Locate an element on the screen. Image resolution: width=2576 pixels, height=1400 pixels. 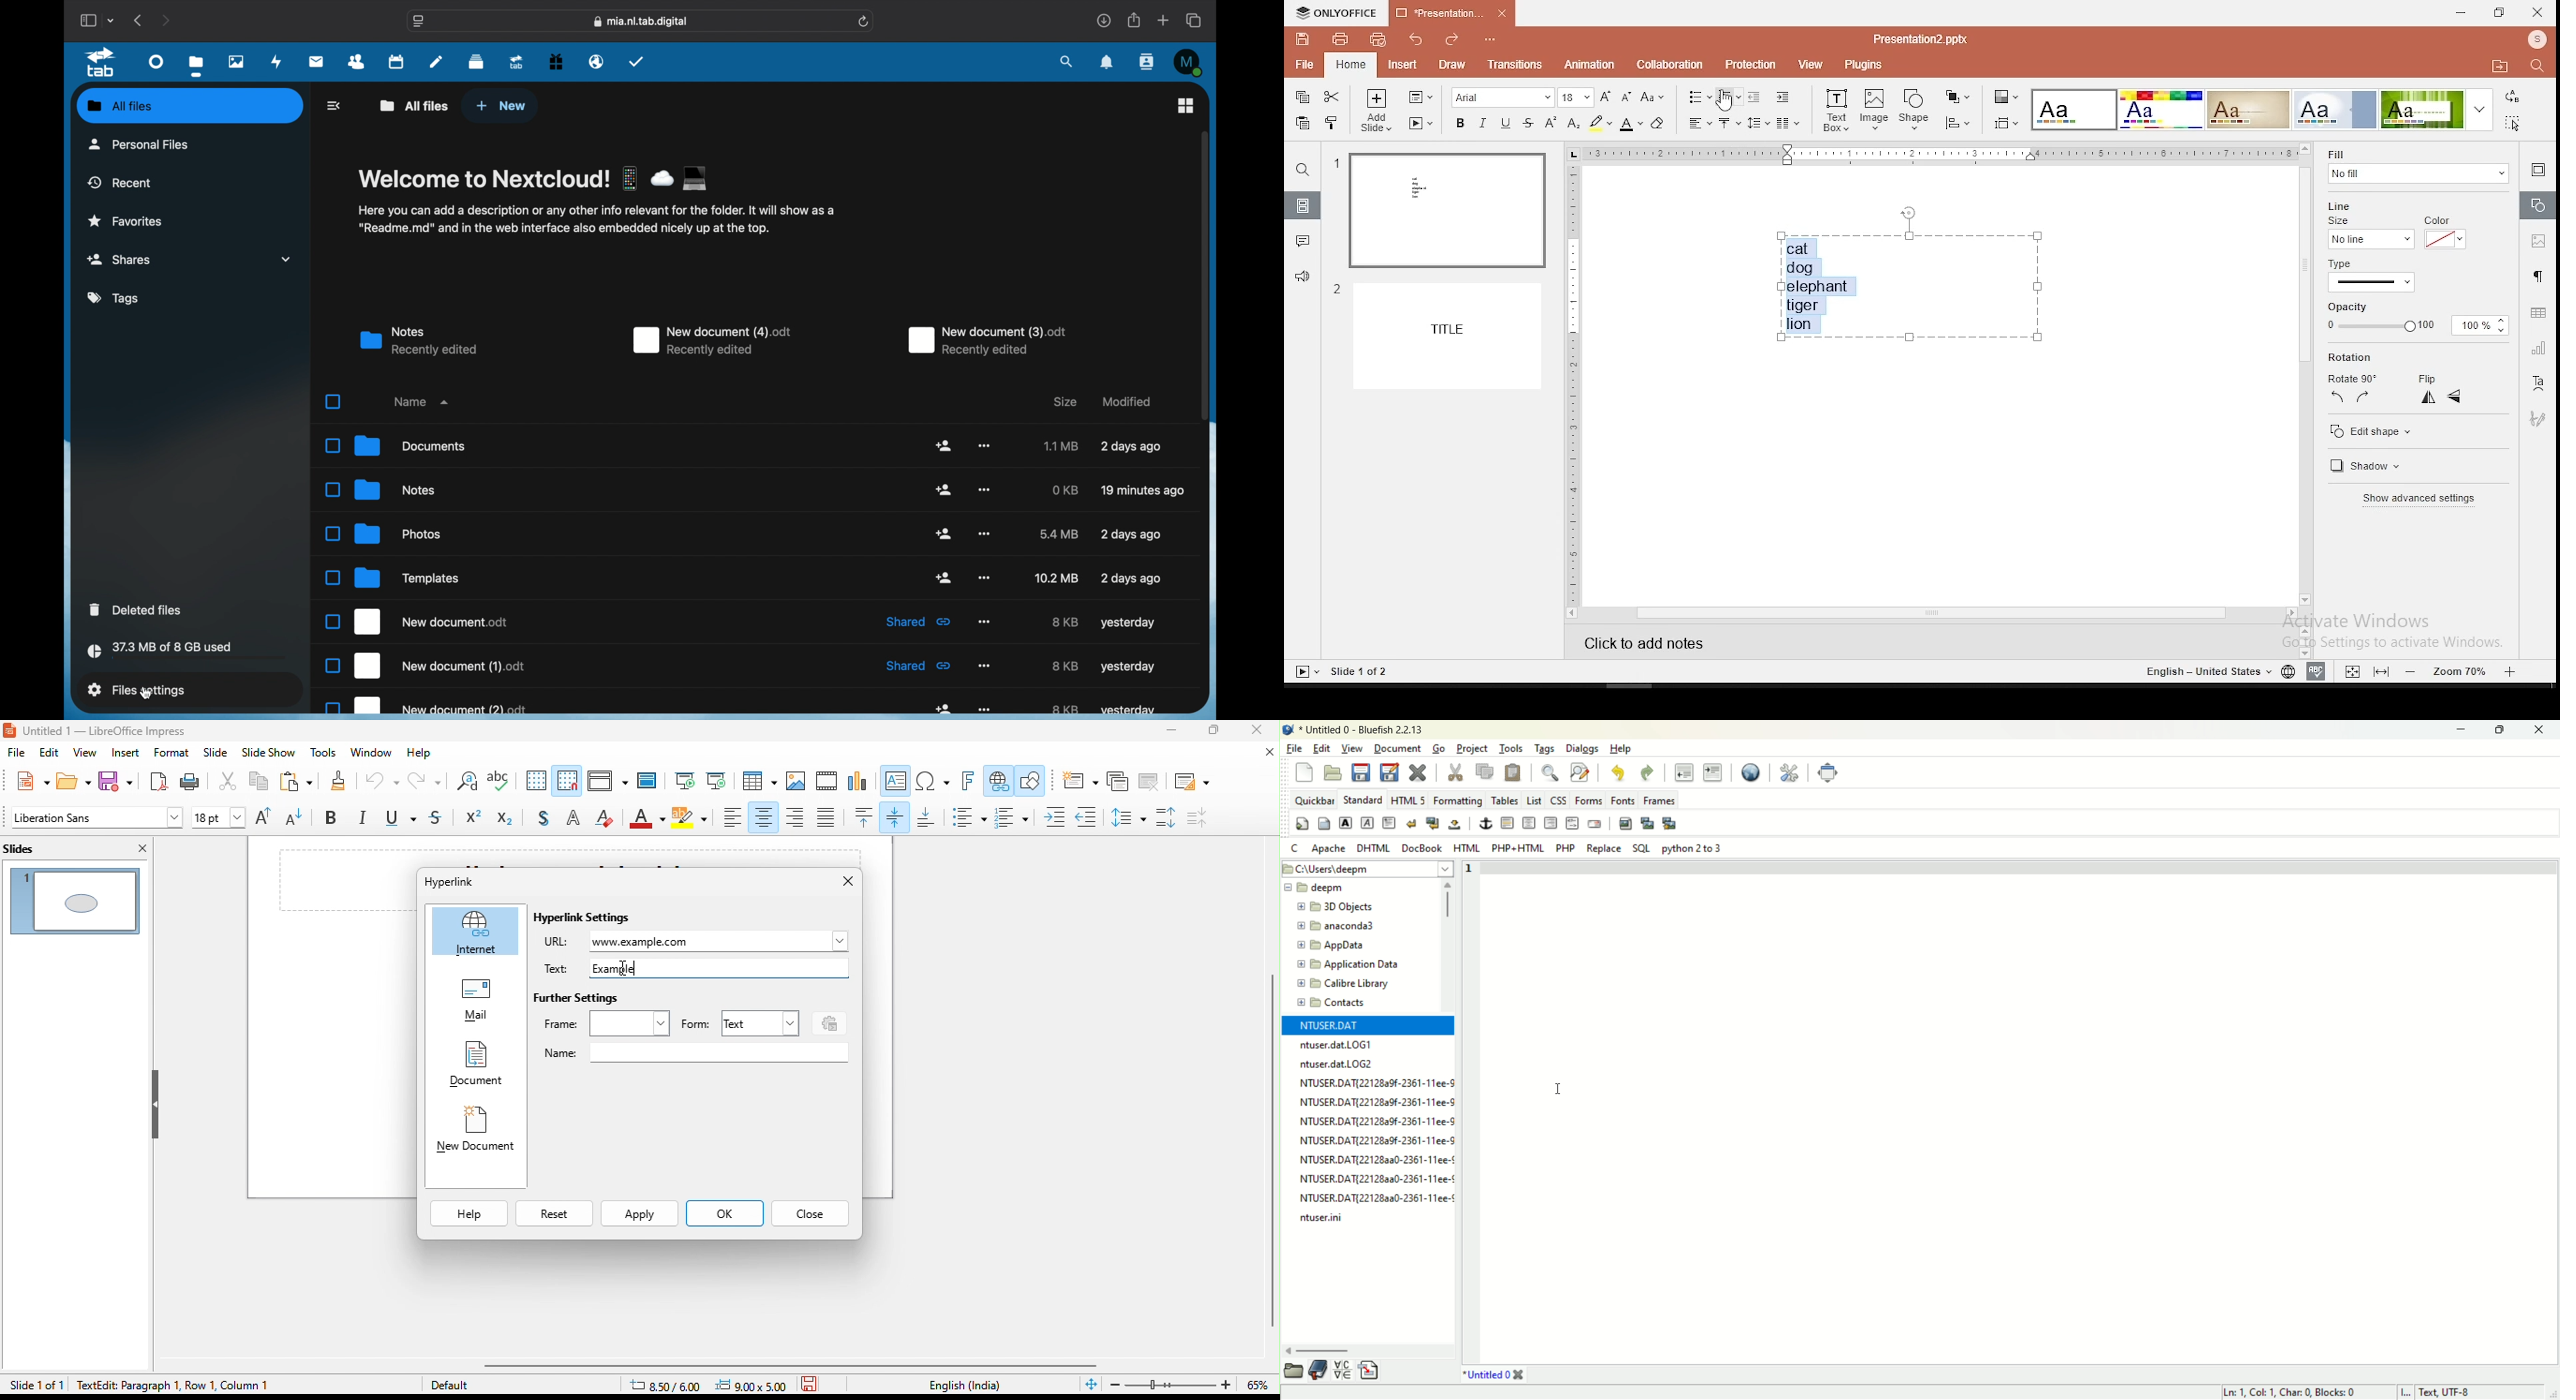
slide 1 of 1 is located at coordinates (36, 1384).